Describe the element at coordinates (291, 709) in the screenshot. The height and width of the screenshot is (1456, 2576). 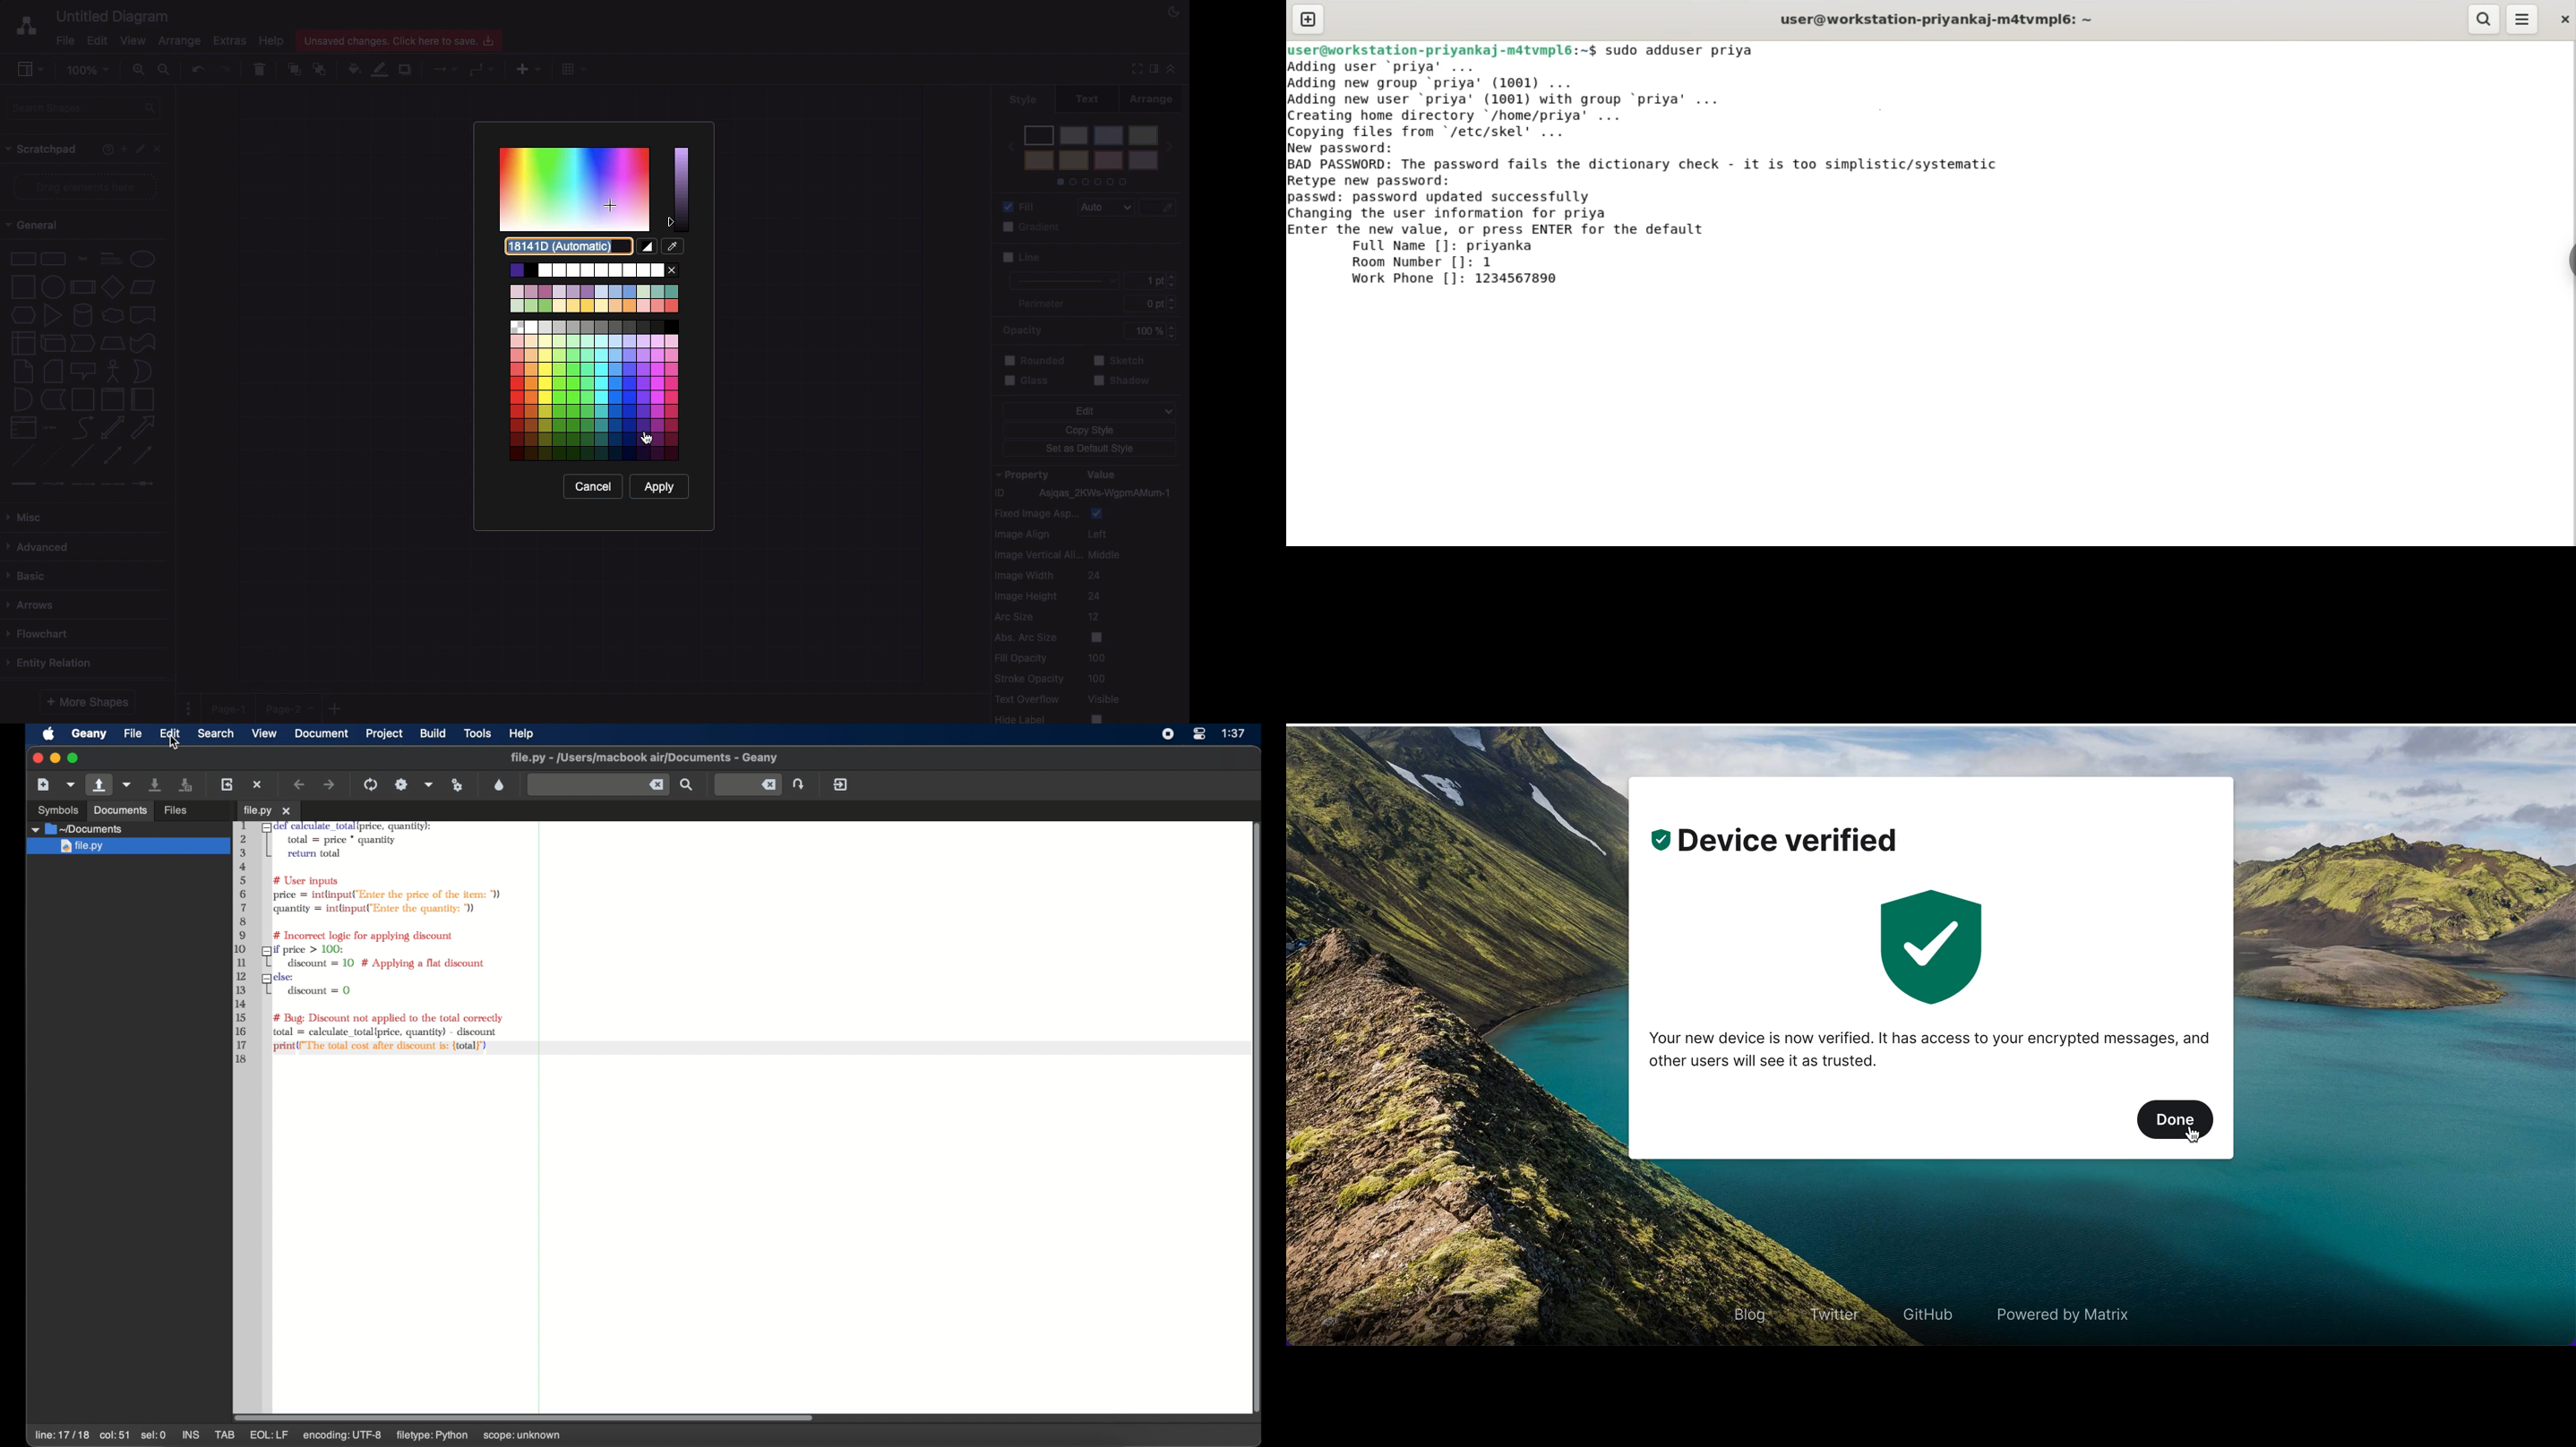
I see `page-2` at that location.